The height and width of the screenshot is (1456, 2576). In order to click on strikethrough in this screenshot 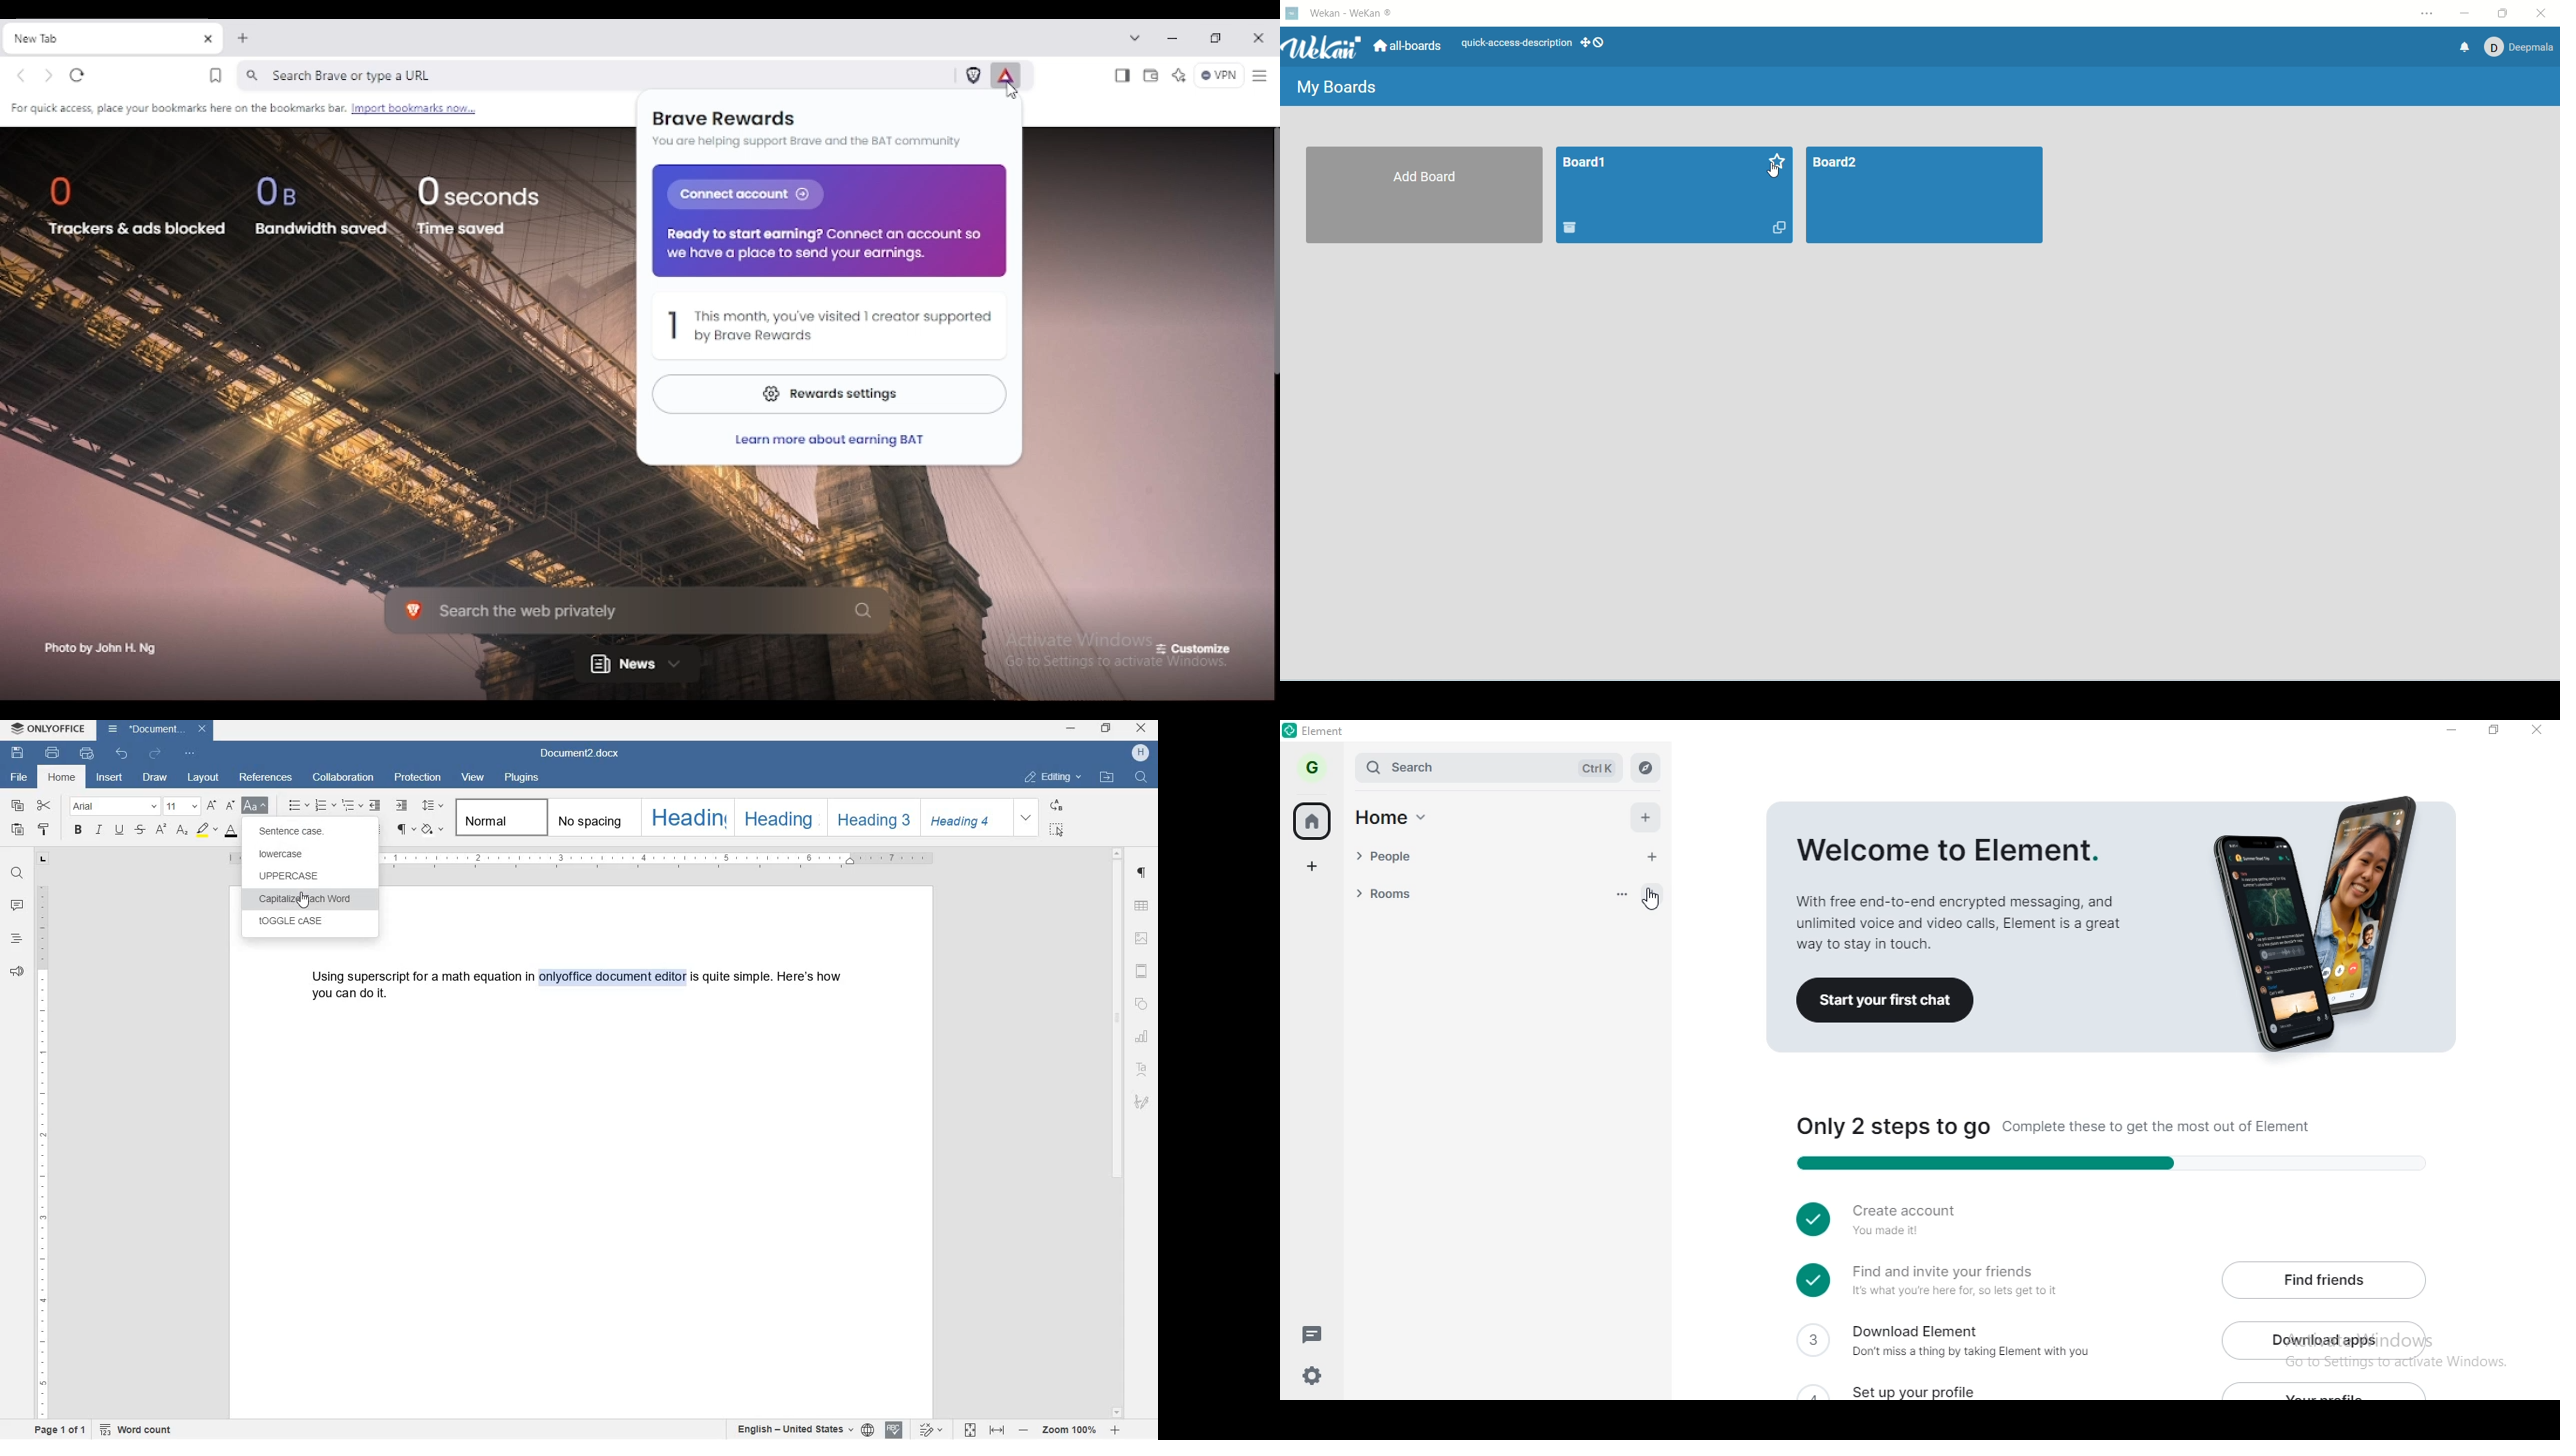, I will do `click(140, 830)`.